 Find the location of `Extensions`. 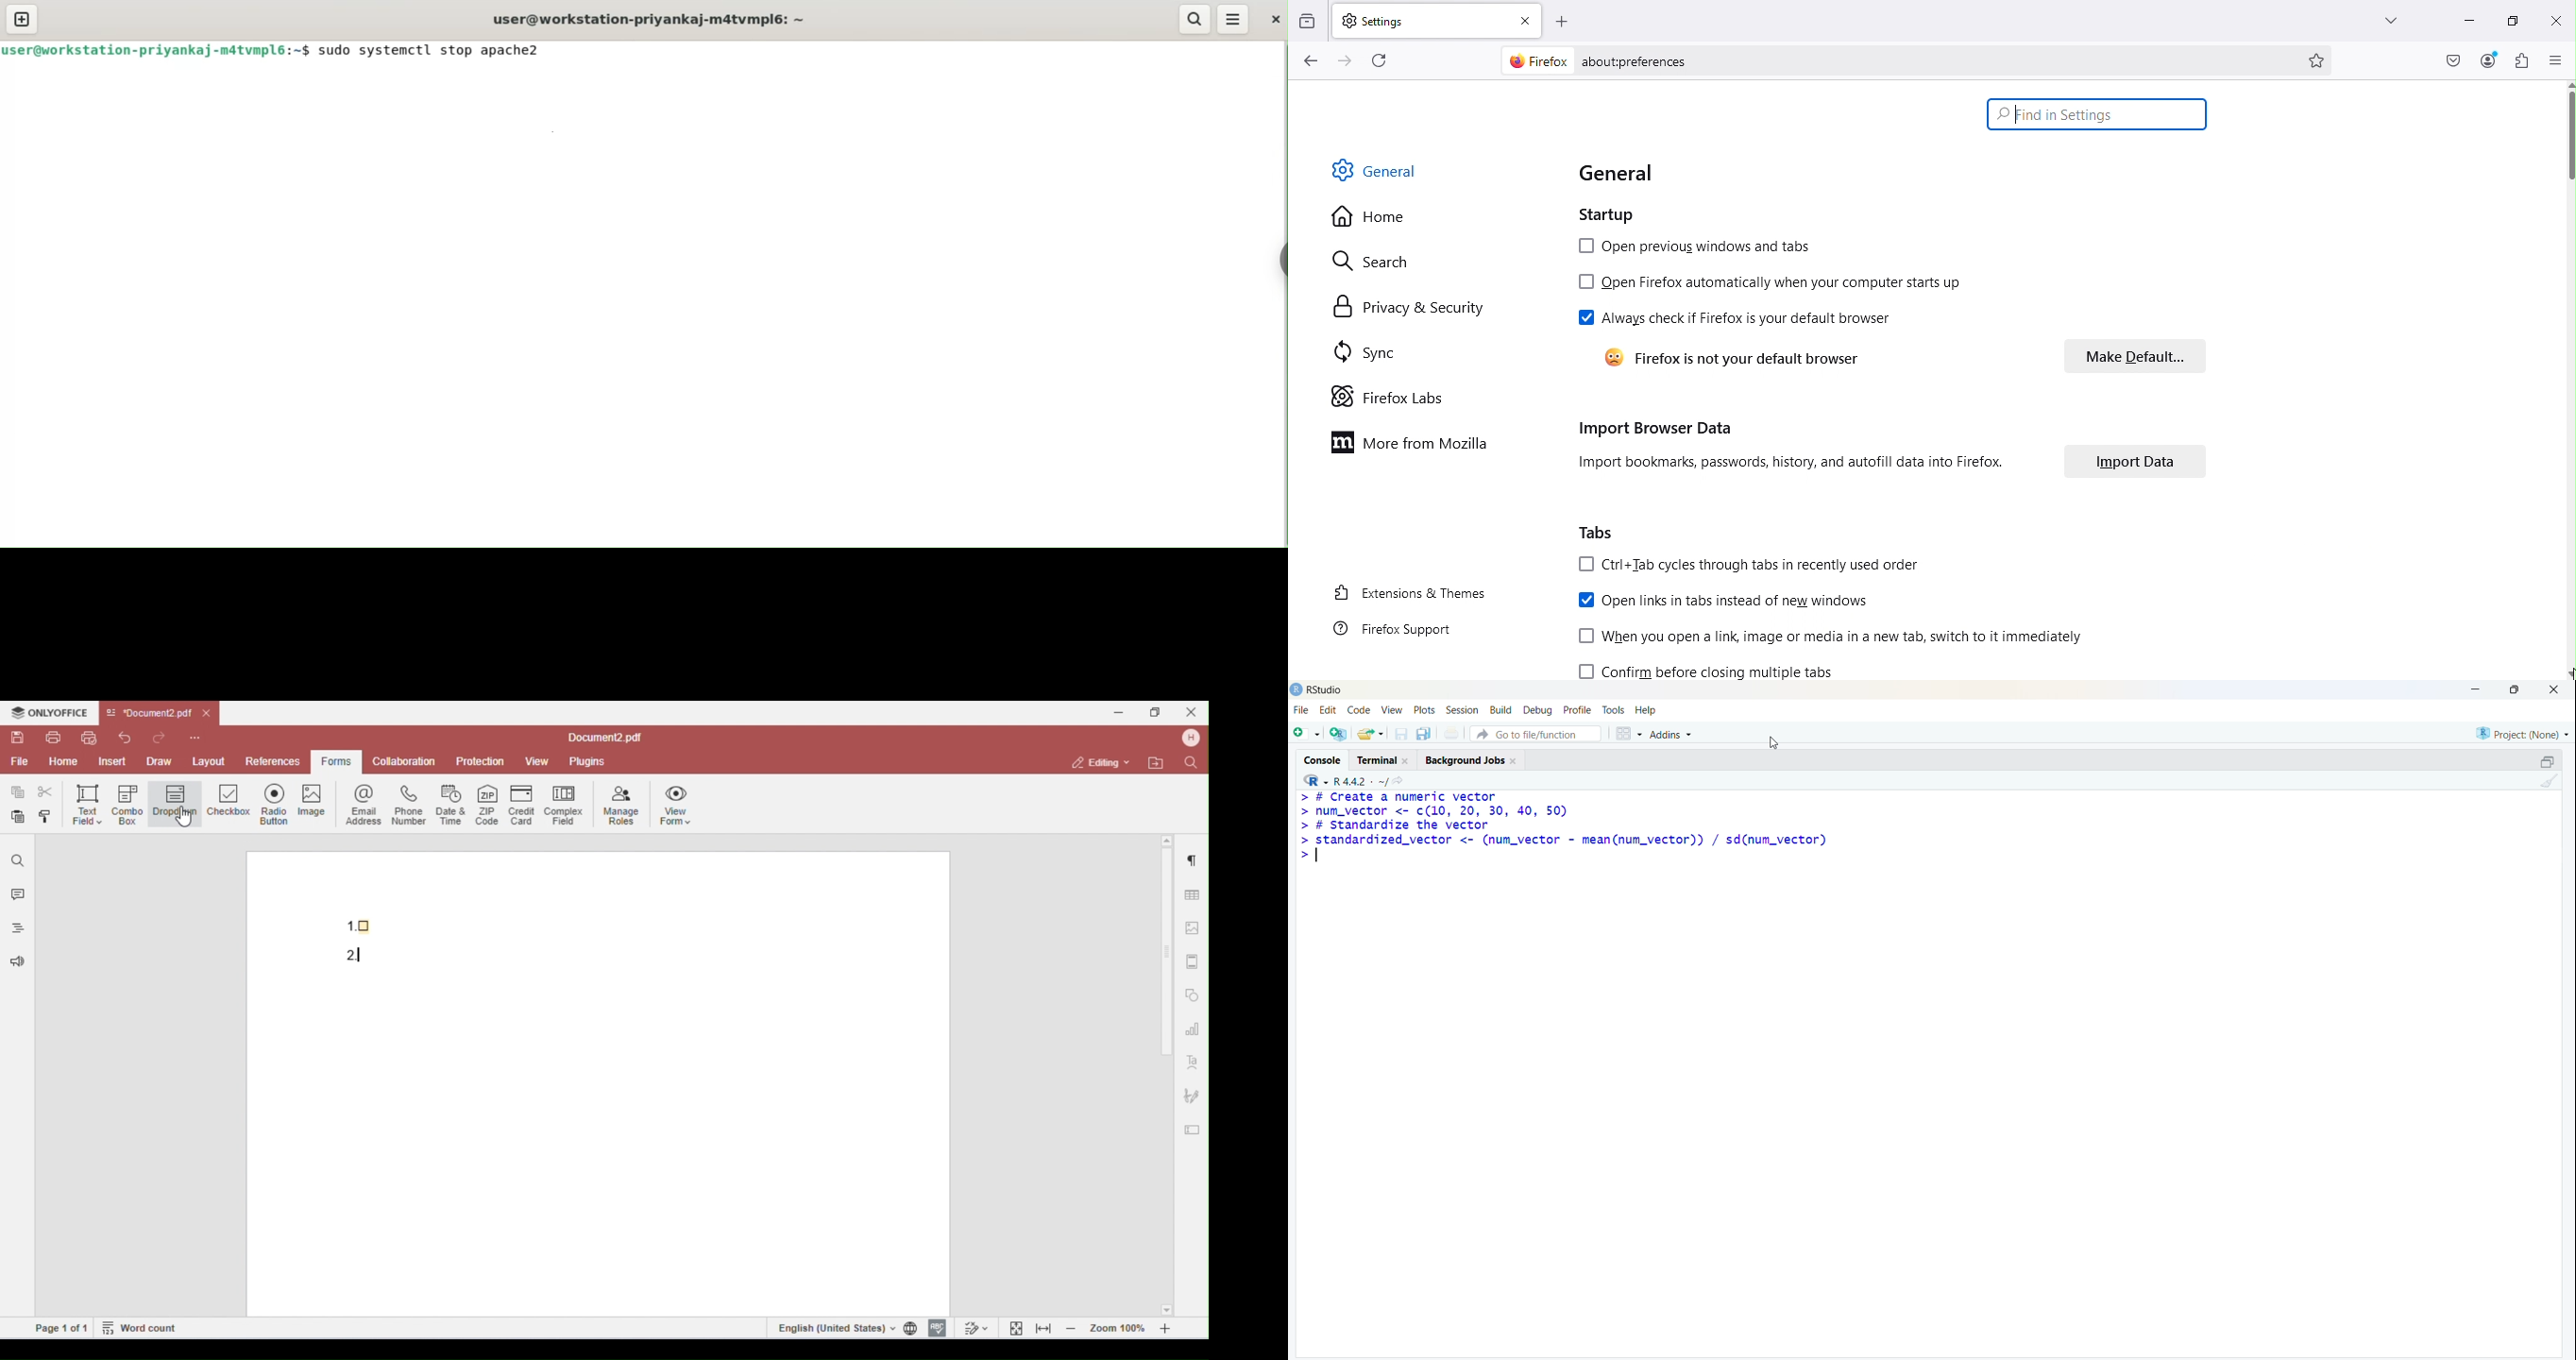

Extensions is located at coordinates (2522, 60).